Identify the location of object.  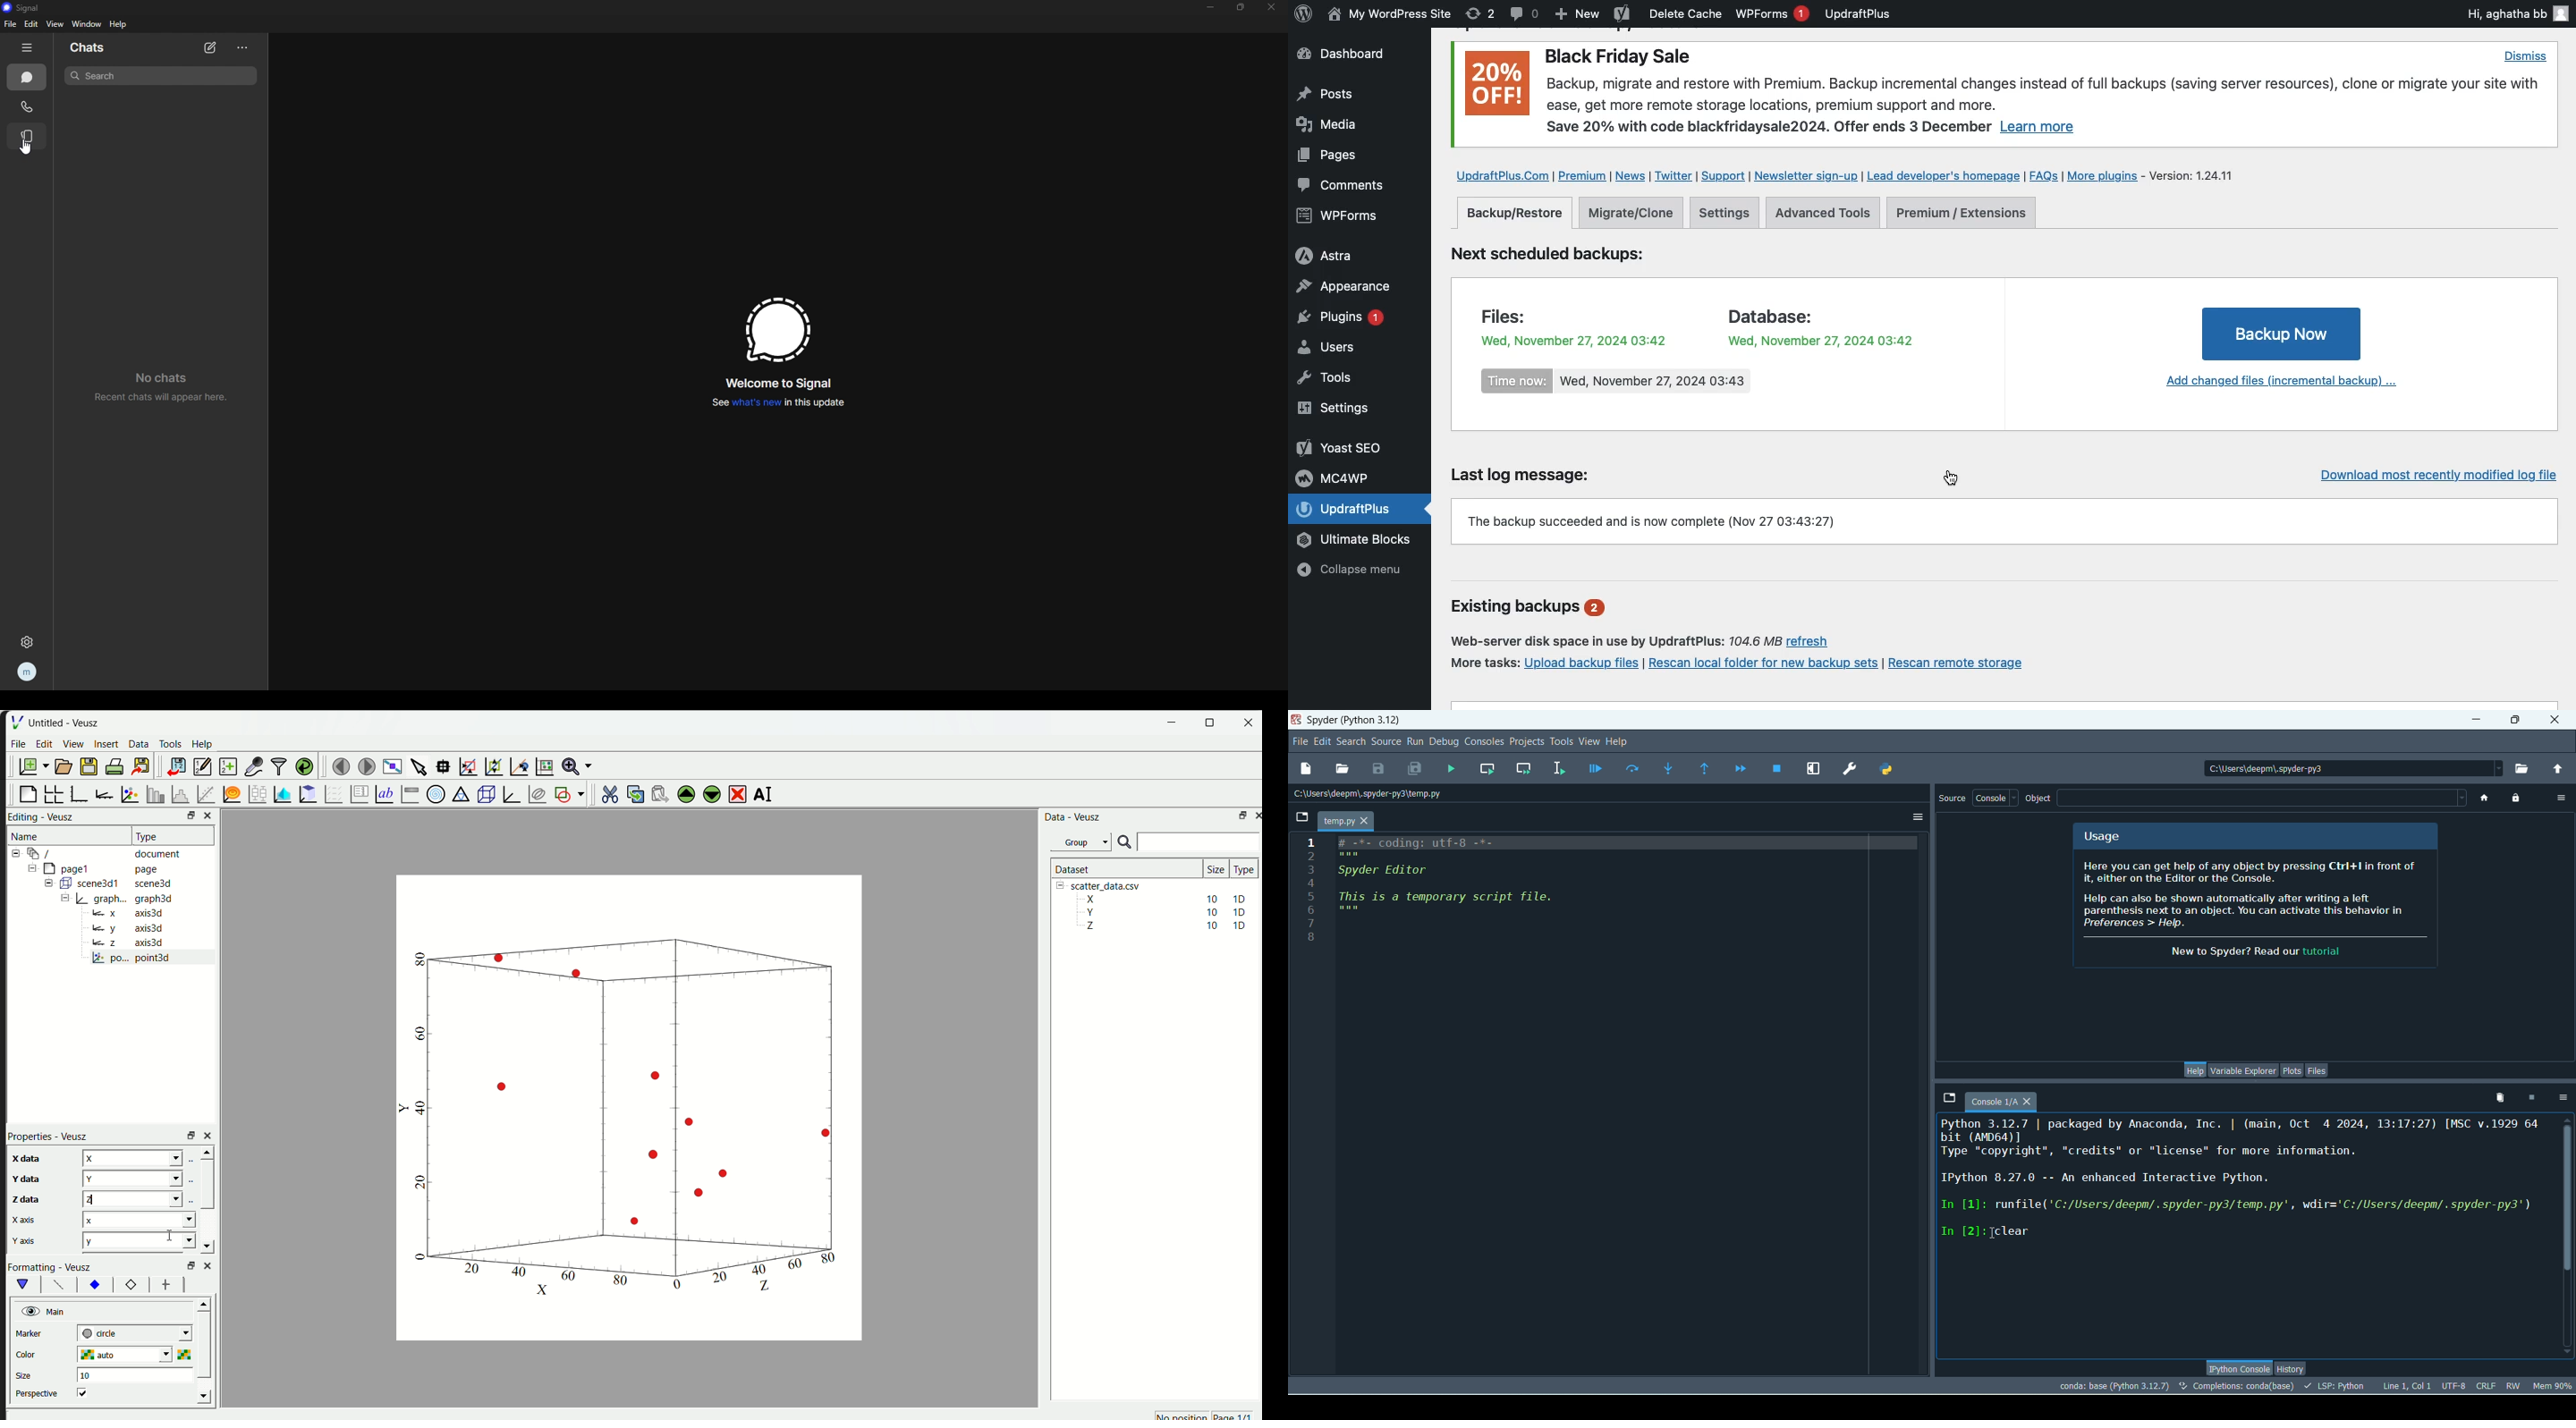
(2040, 799).